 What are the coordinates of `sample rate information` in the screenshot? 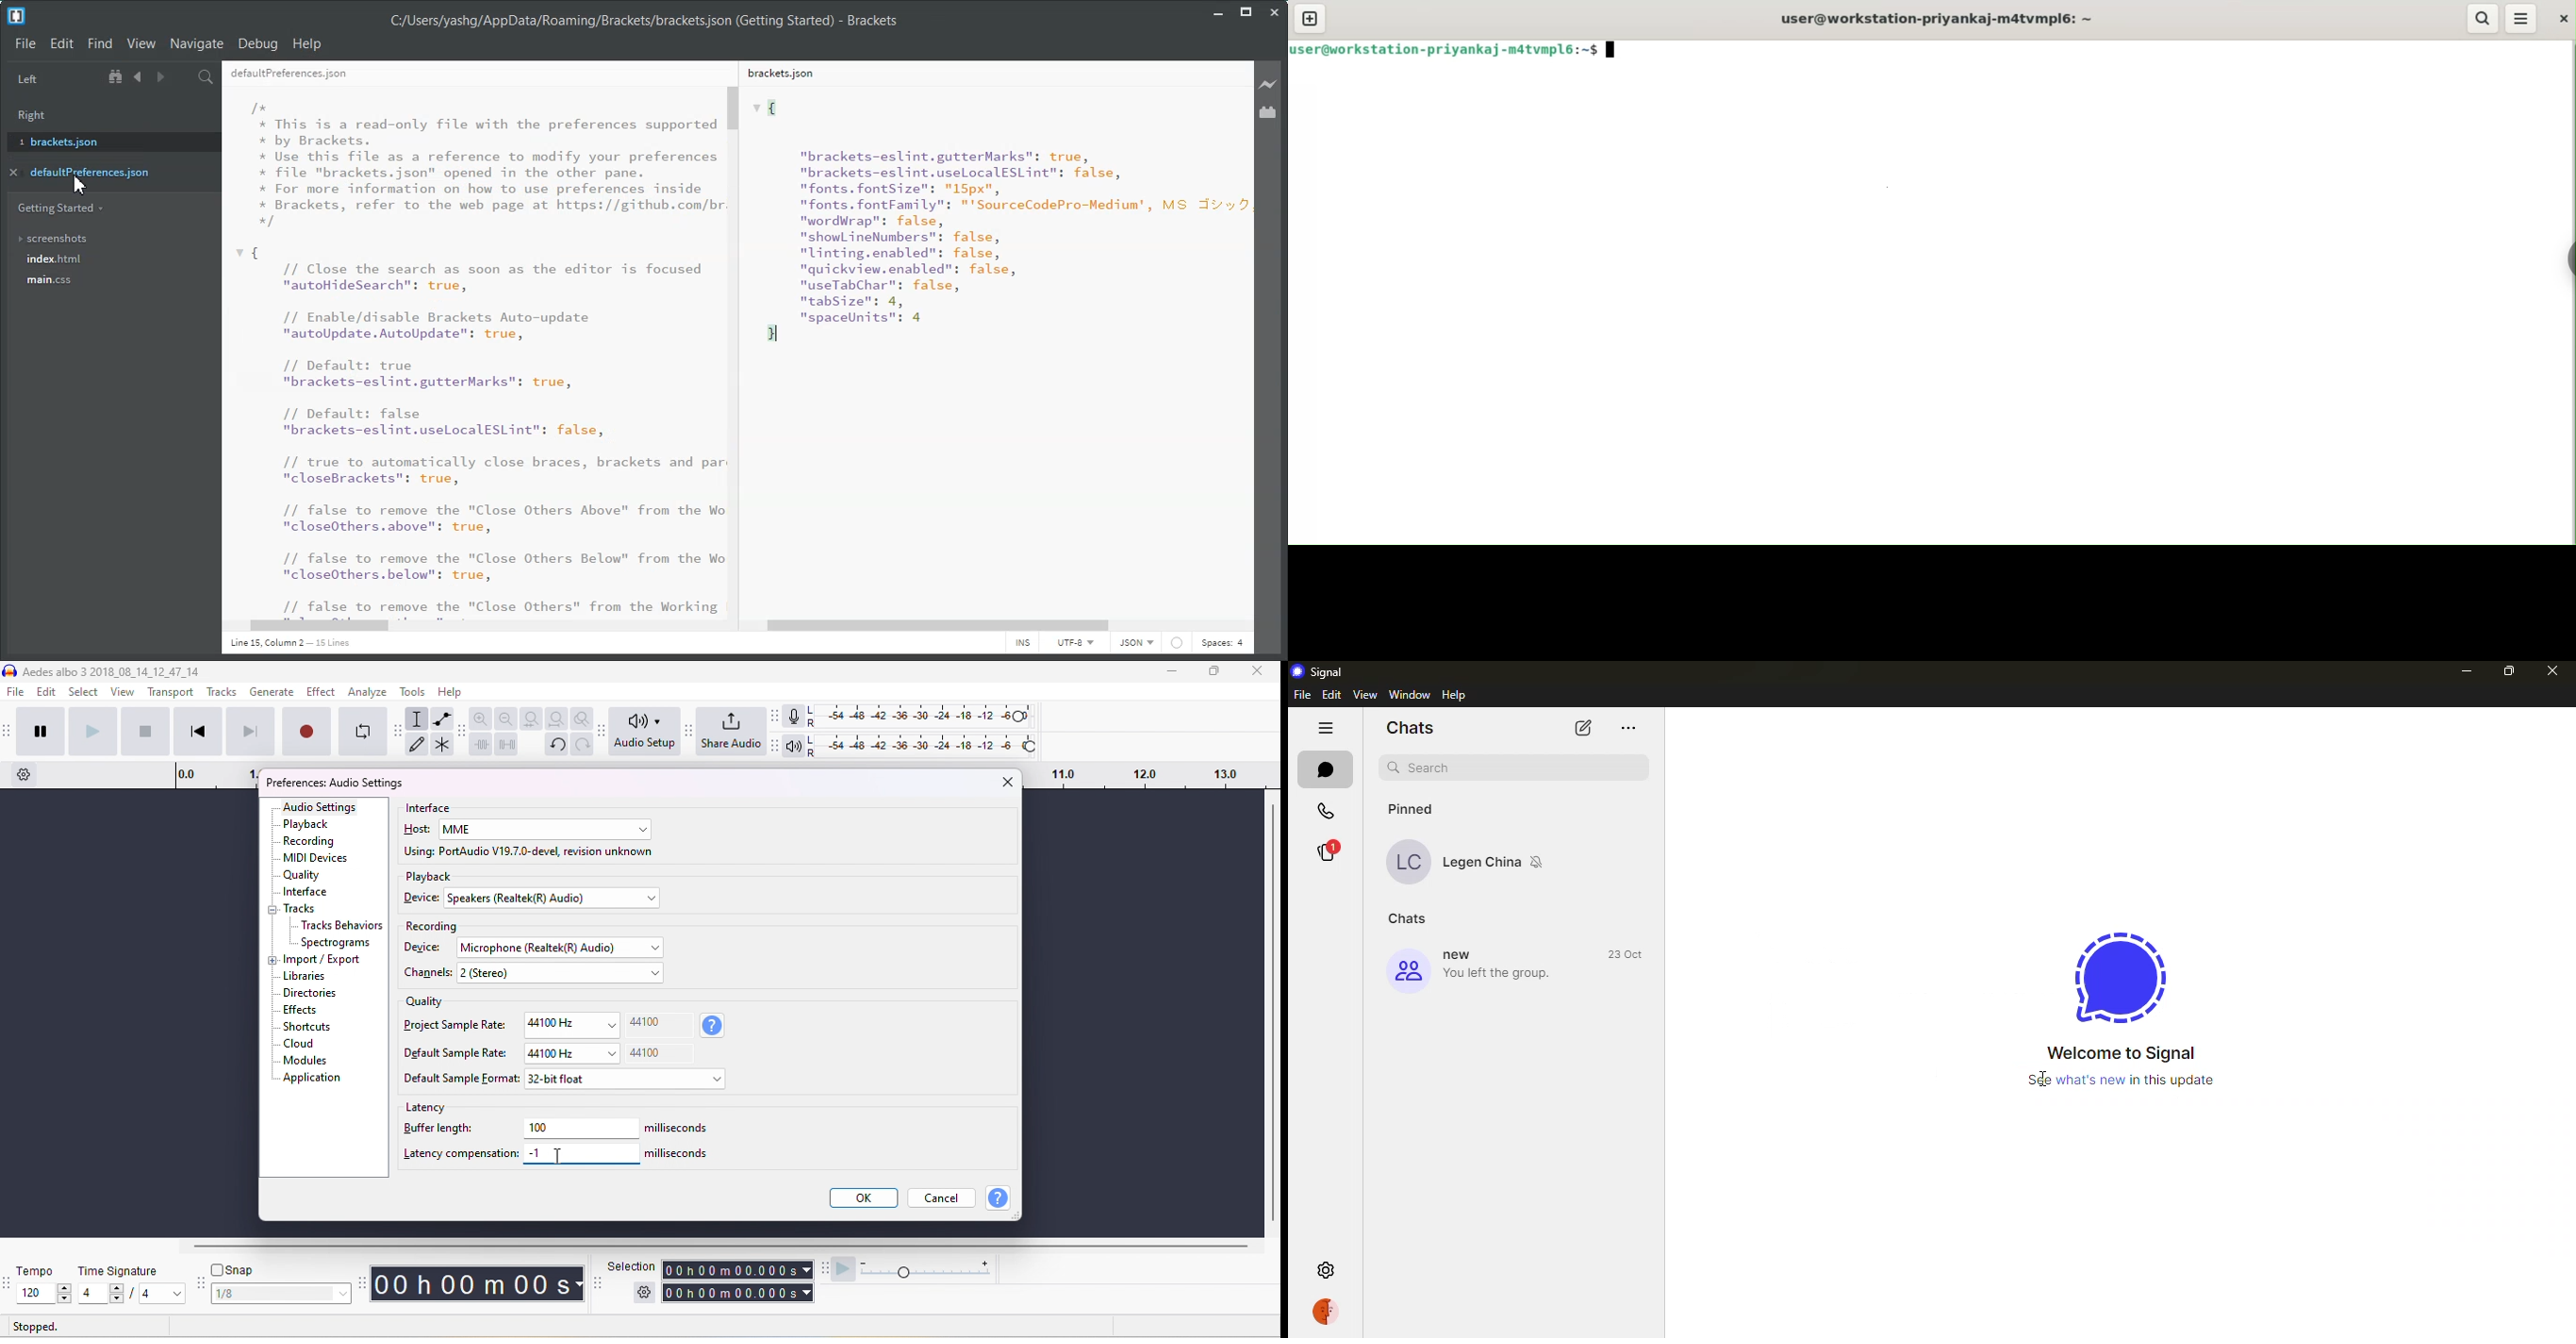 It's located at (714, 1026).